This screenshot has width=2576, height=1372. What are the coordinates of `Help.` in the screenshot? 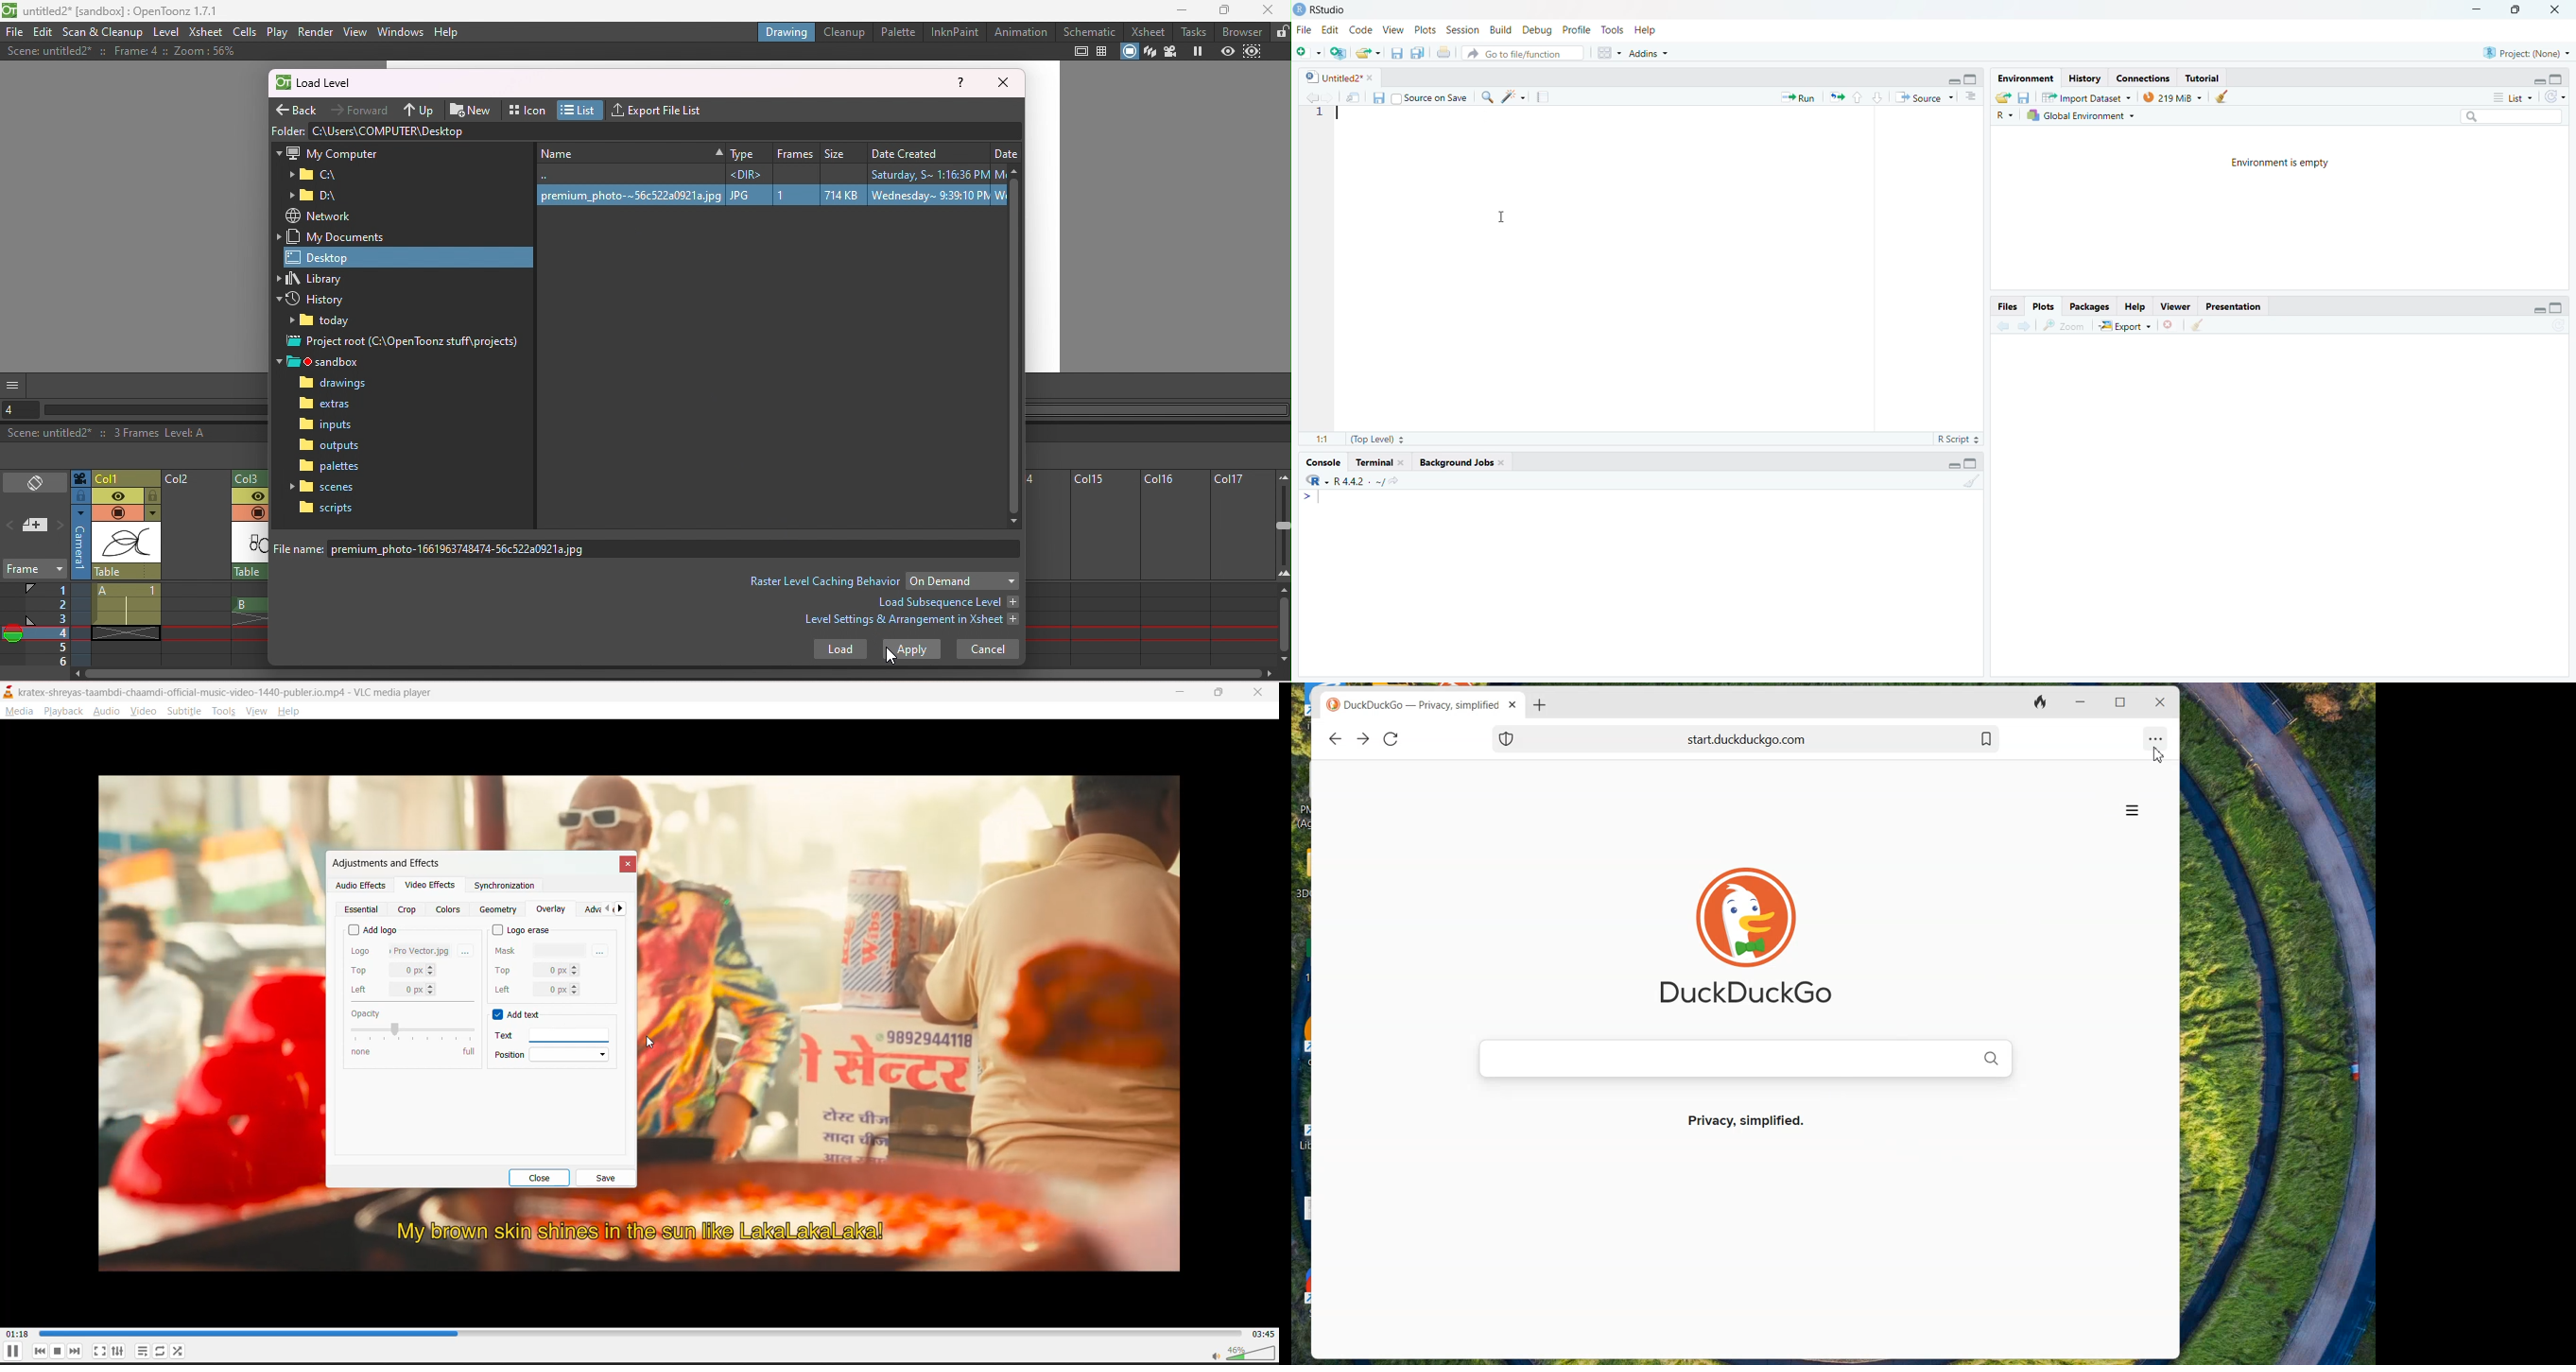 It's located at (2134, 306).